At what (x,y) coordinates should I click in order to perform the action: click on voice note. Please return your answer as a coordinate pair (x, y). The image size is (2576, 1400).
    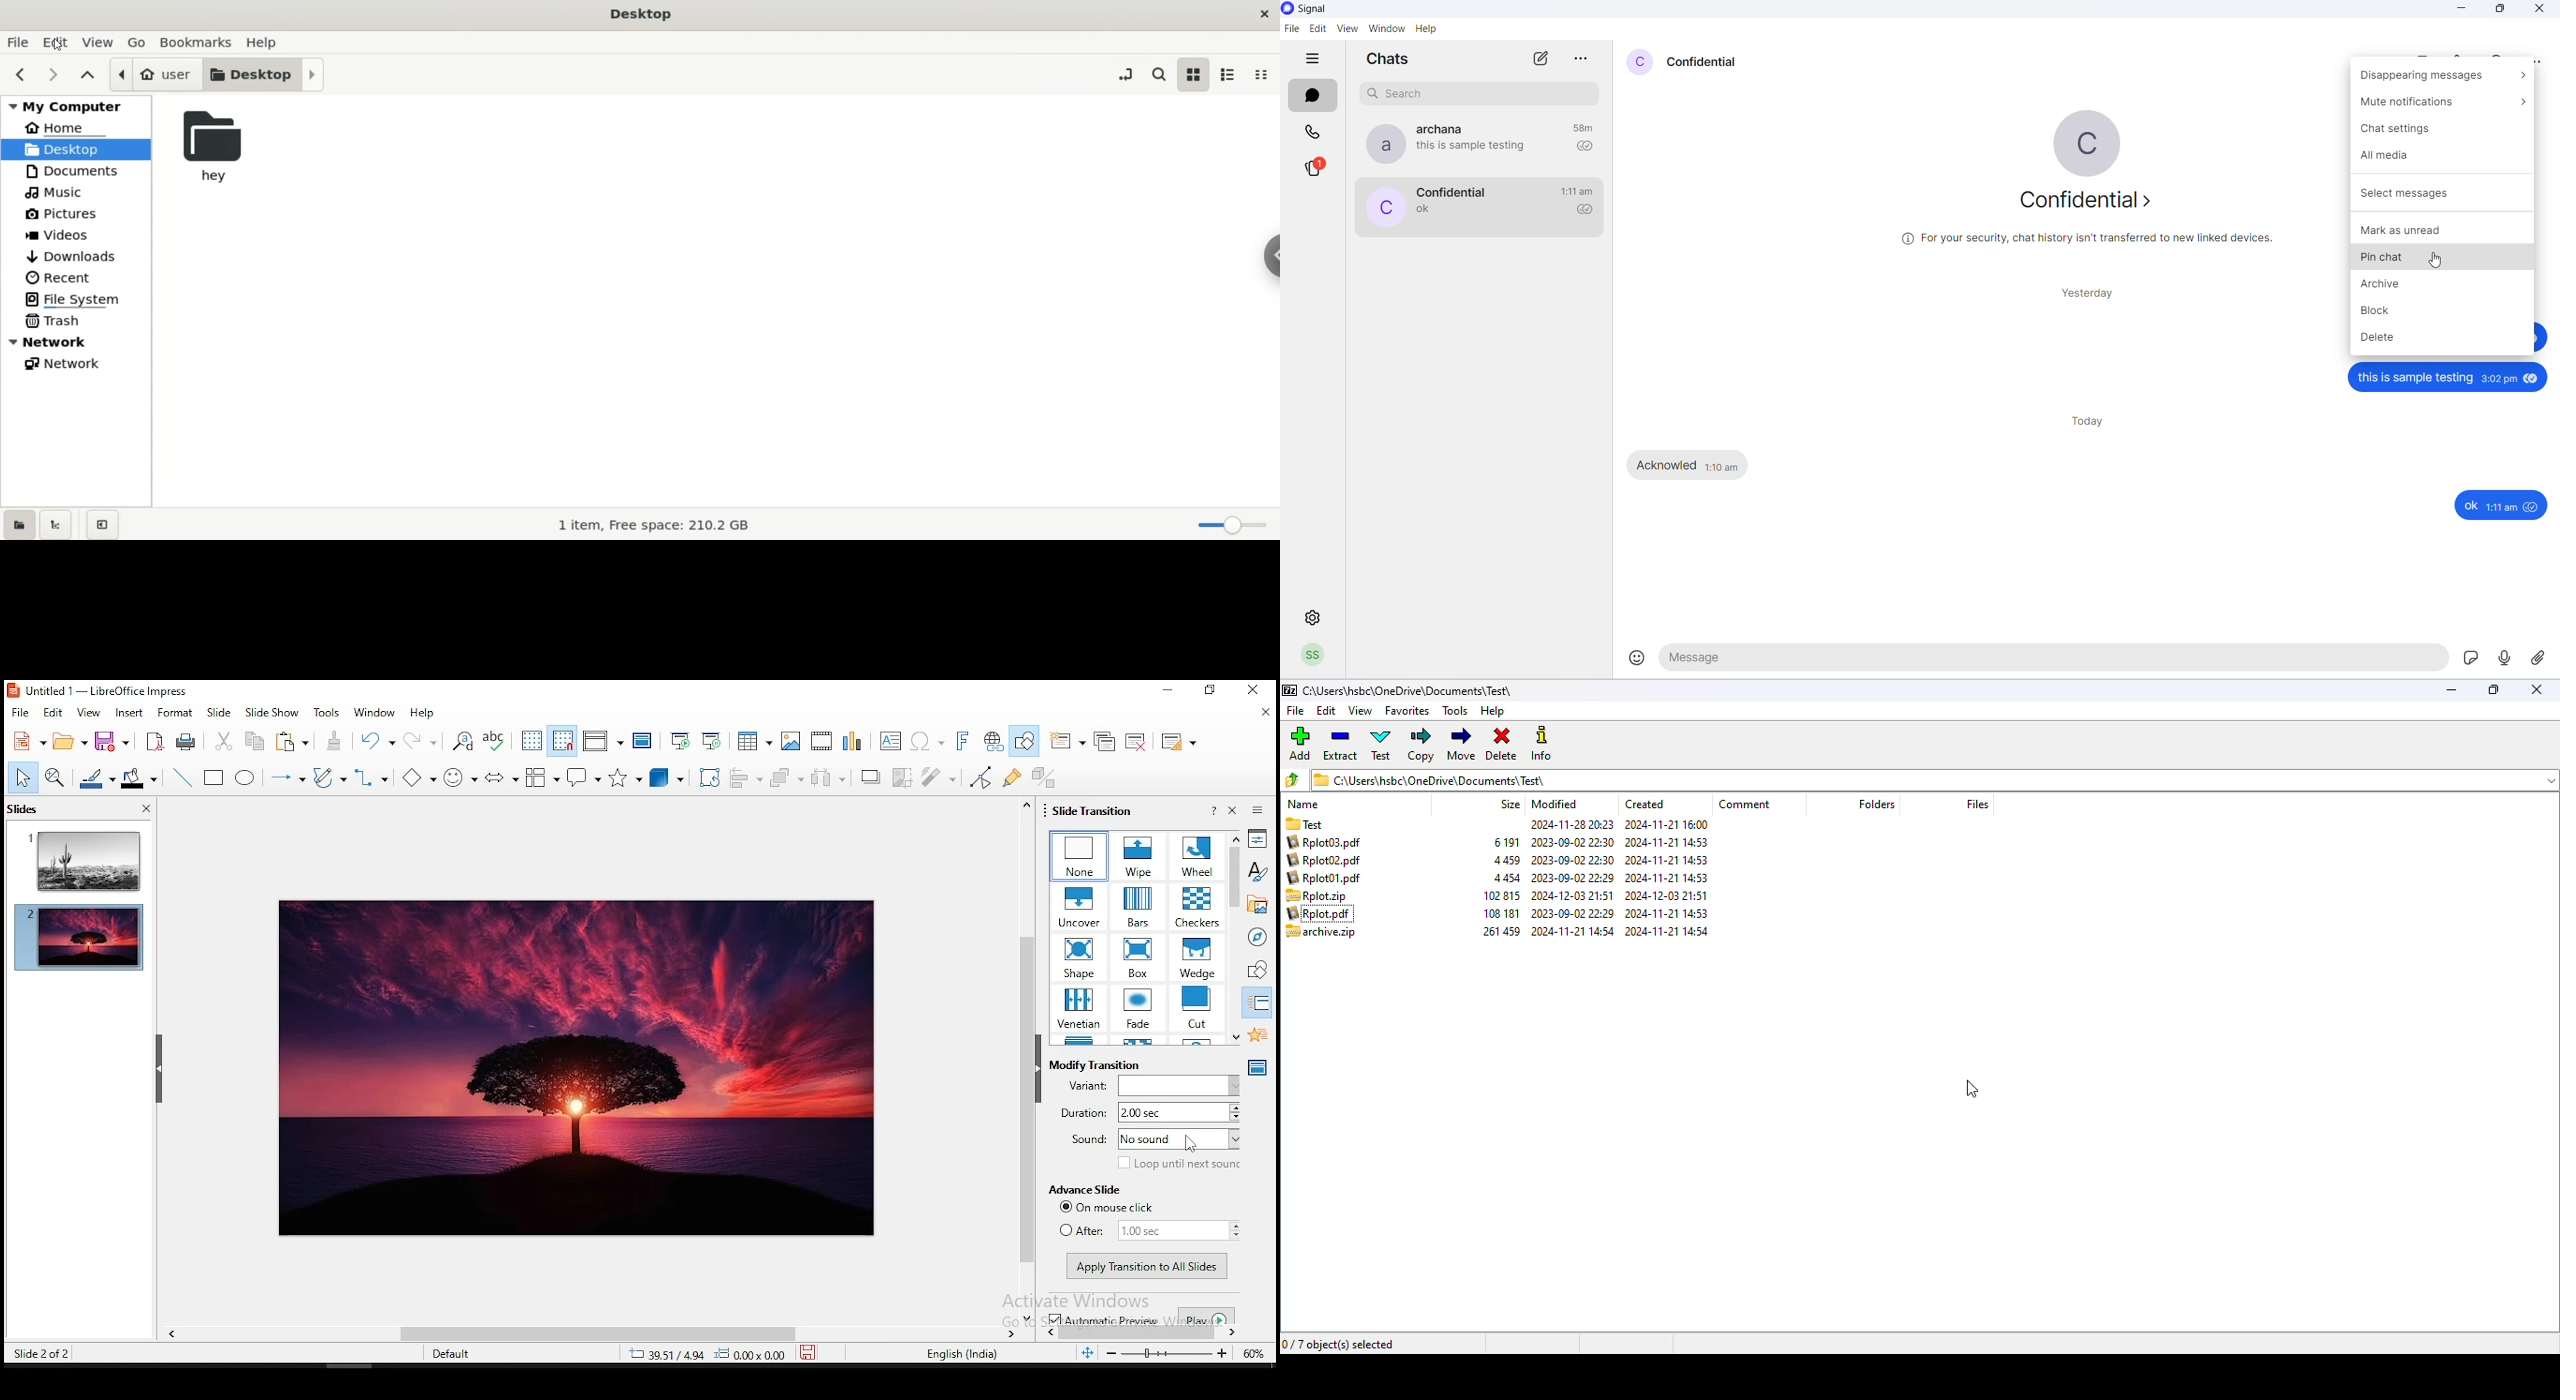
    Looking at the image, I should click on (2506, 661).